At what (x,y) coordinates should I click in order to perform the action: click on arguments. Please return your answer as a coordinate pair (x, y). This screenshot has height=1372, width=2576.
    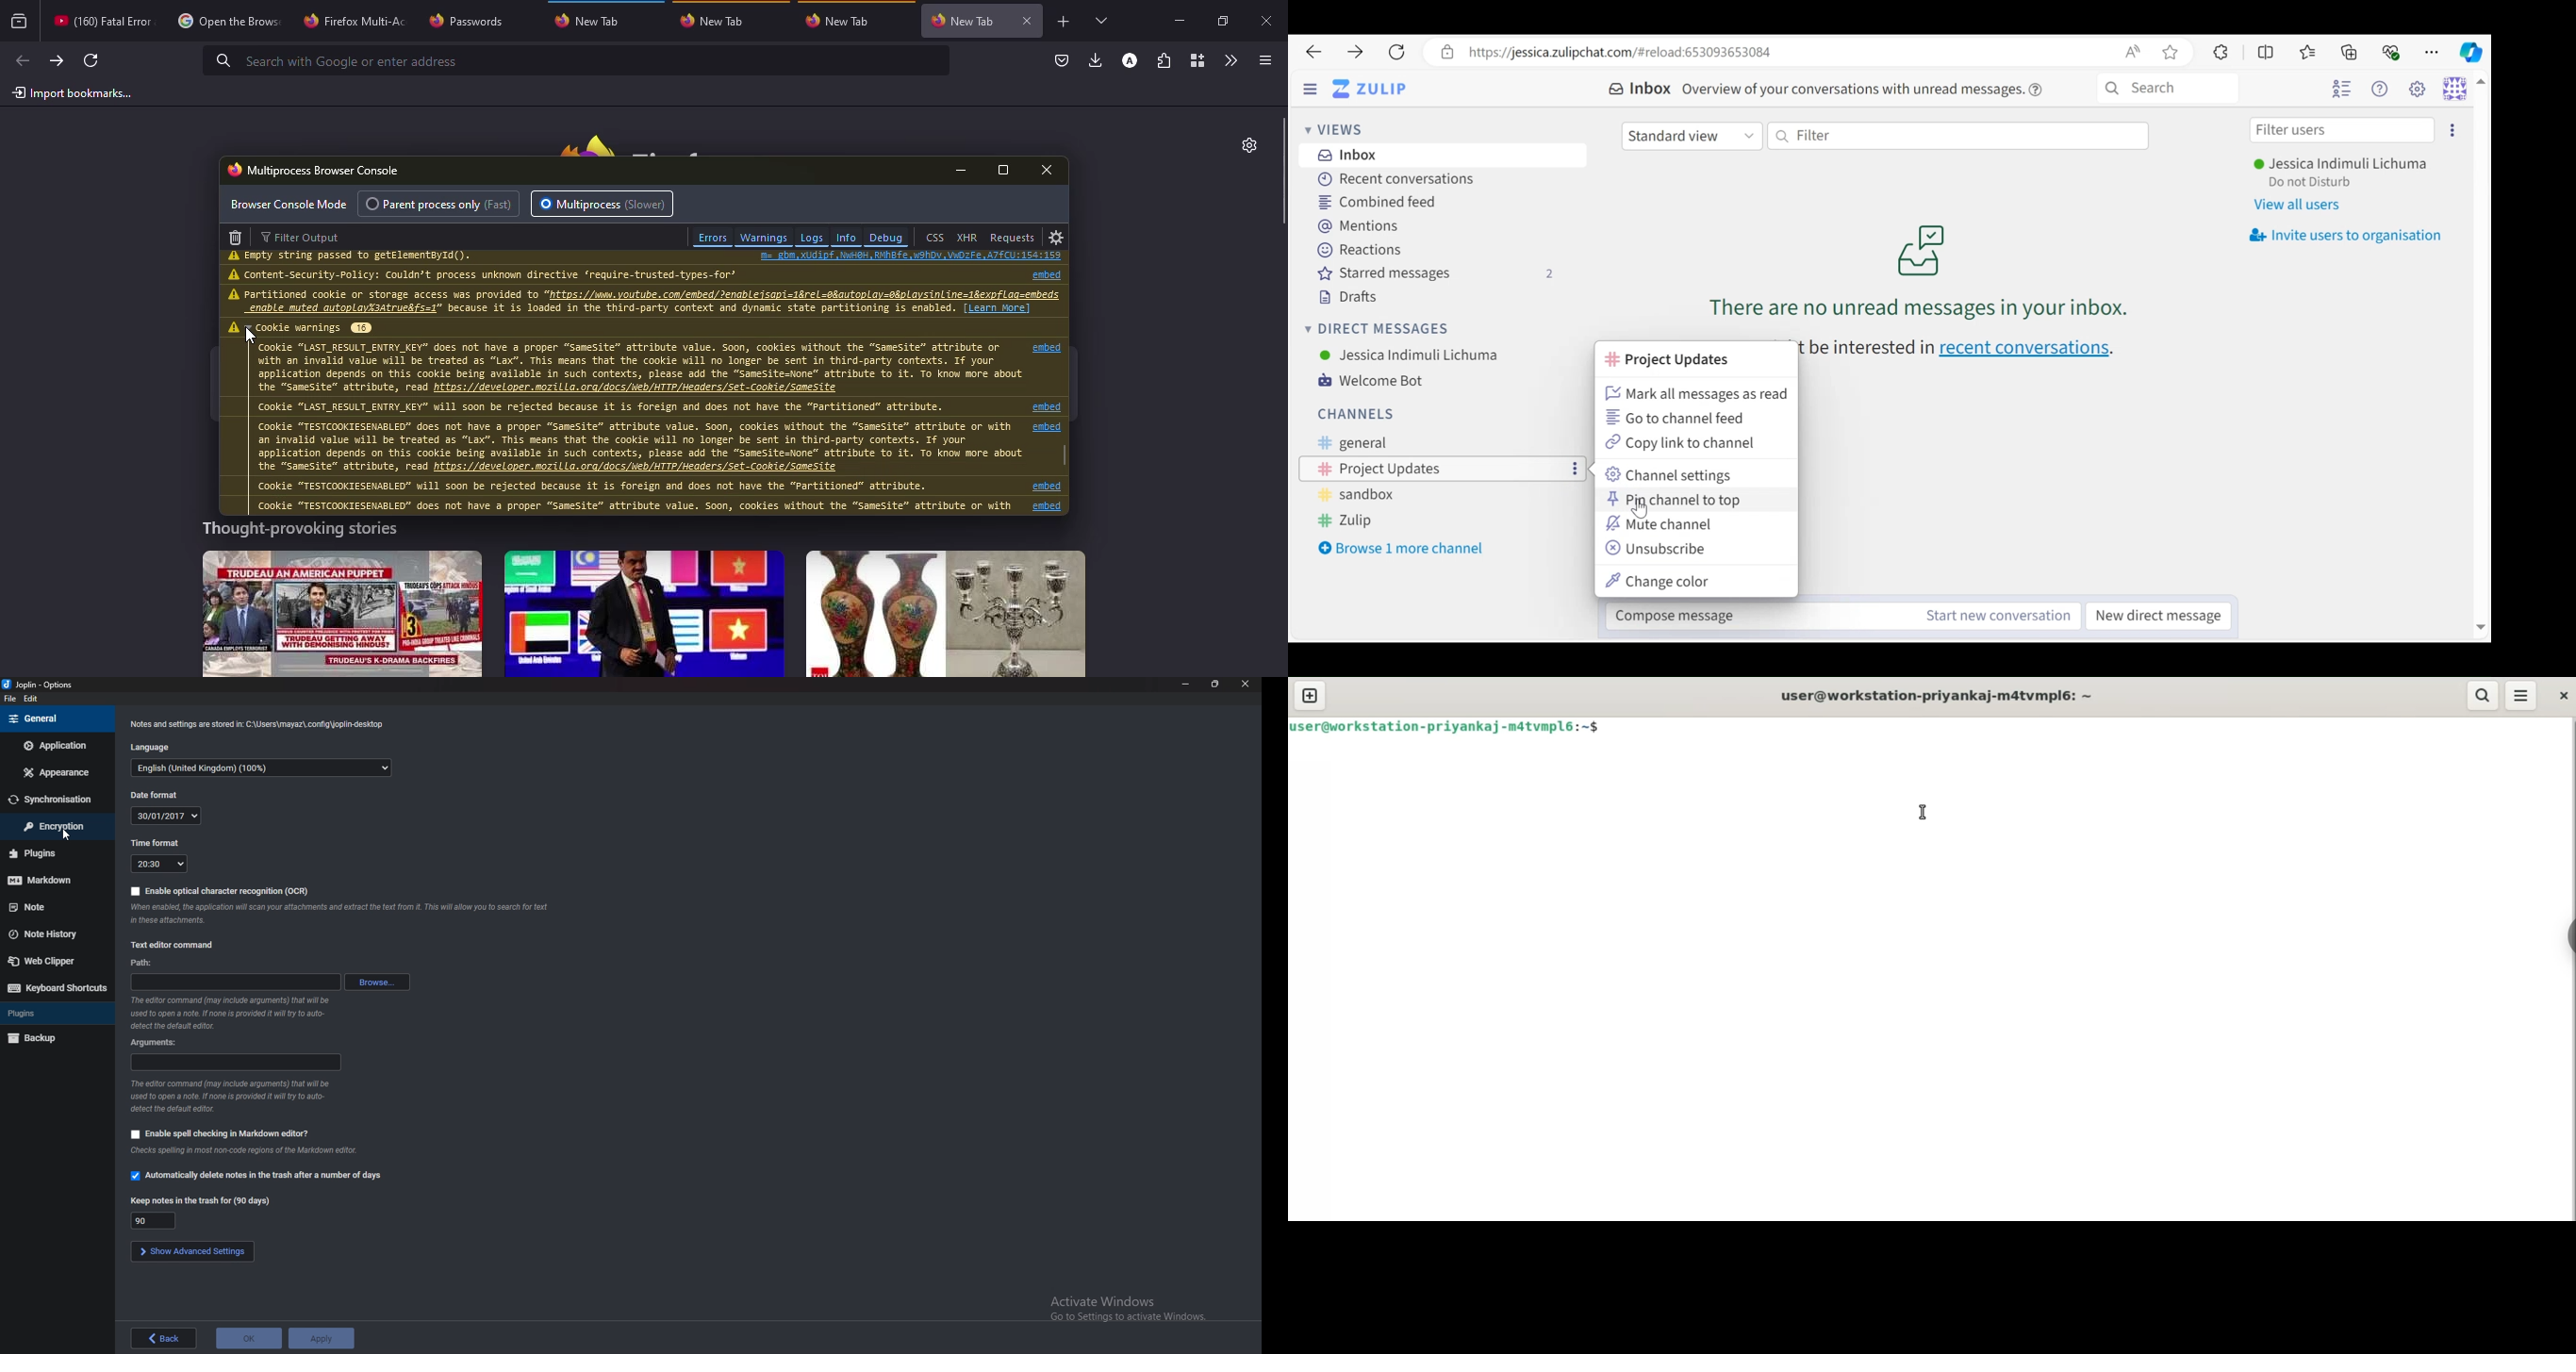
    Looking at the image, I should click on (234, 1062).